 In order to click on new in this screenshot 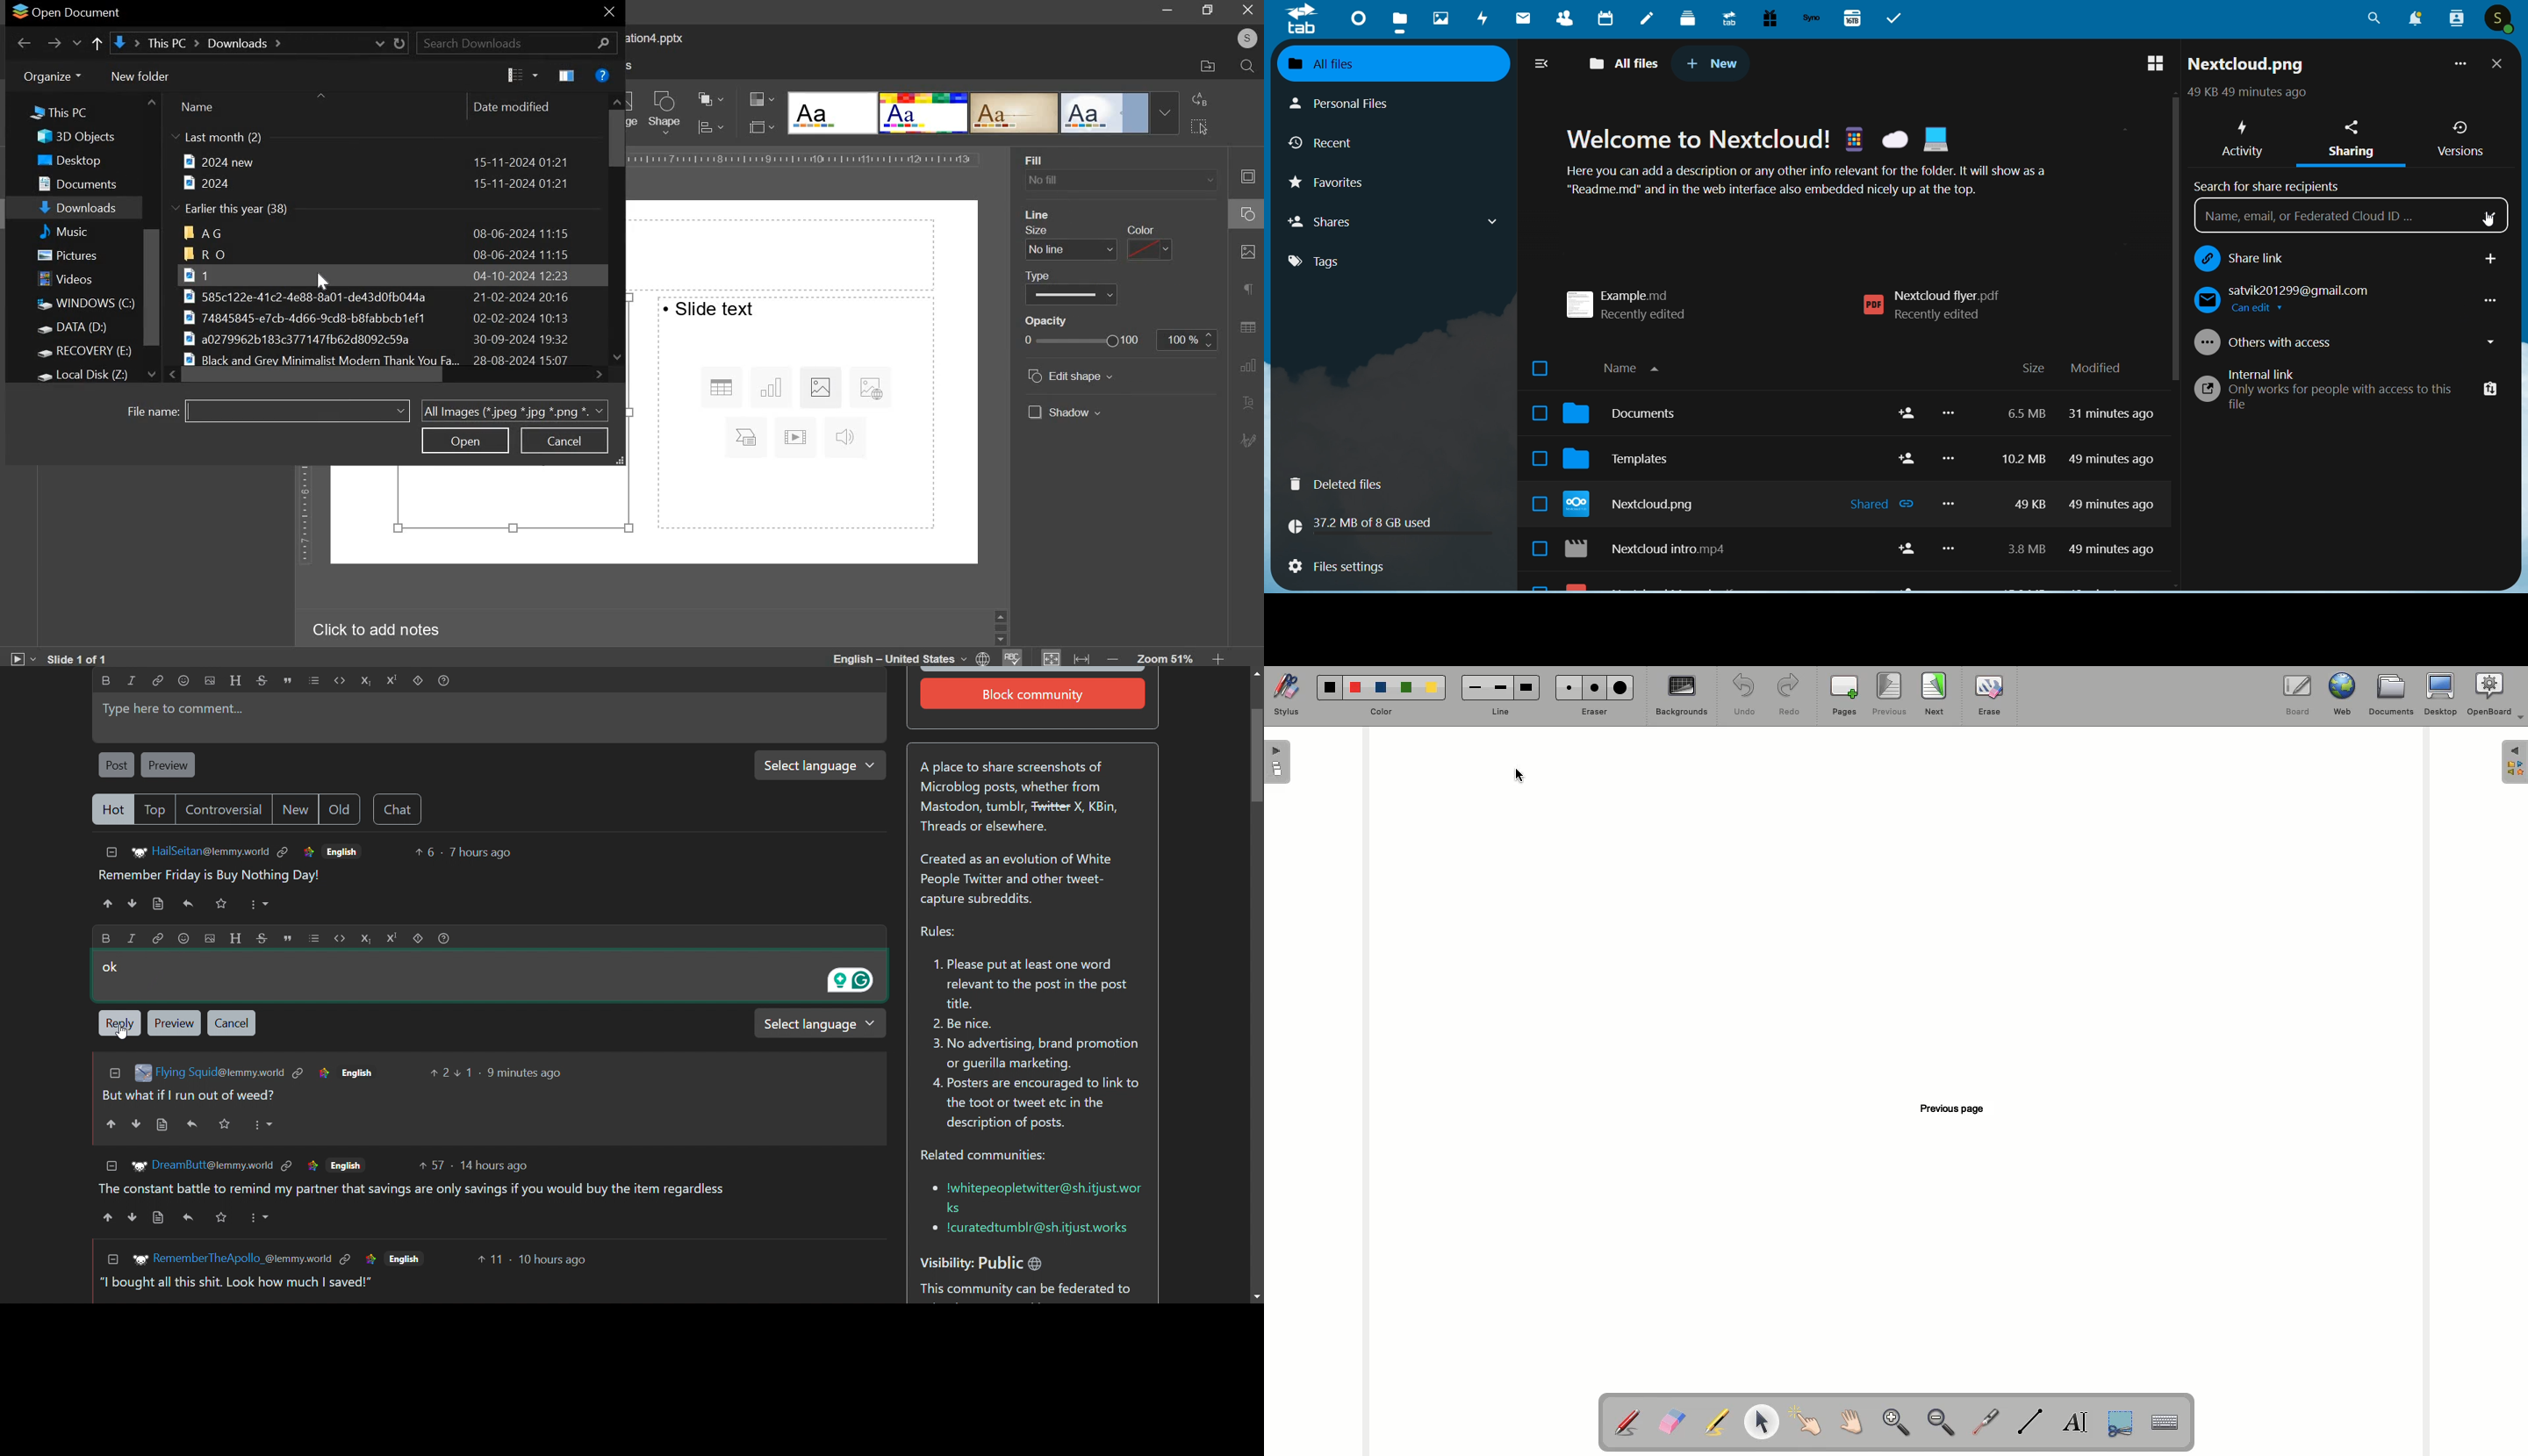, I will do `click(296, 810)`.